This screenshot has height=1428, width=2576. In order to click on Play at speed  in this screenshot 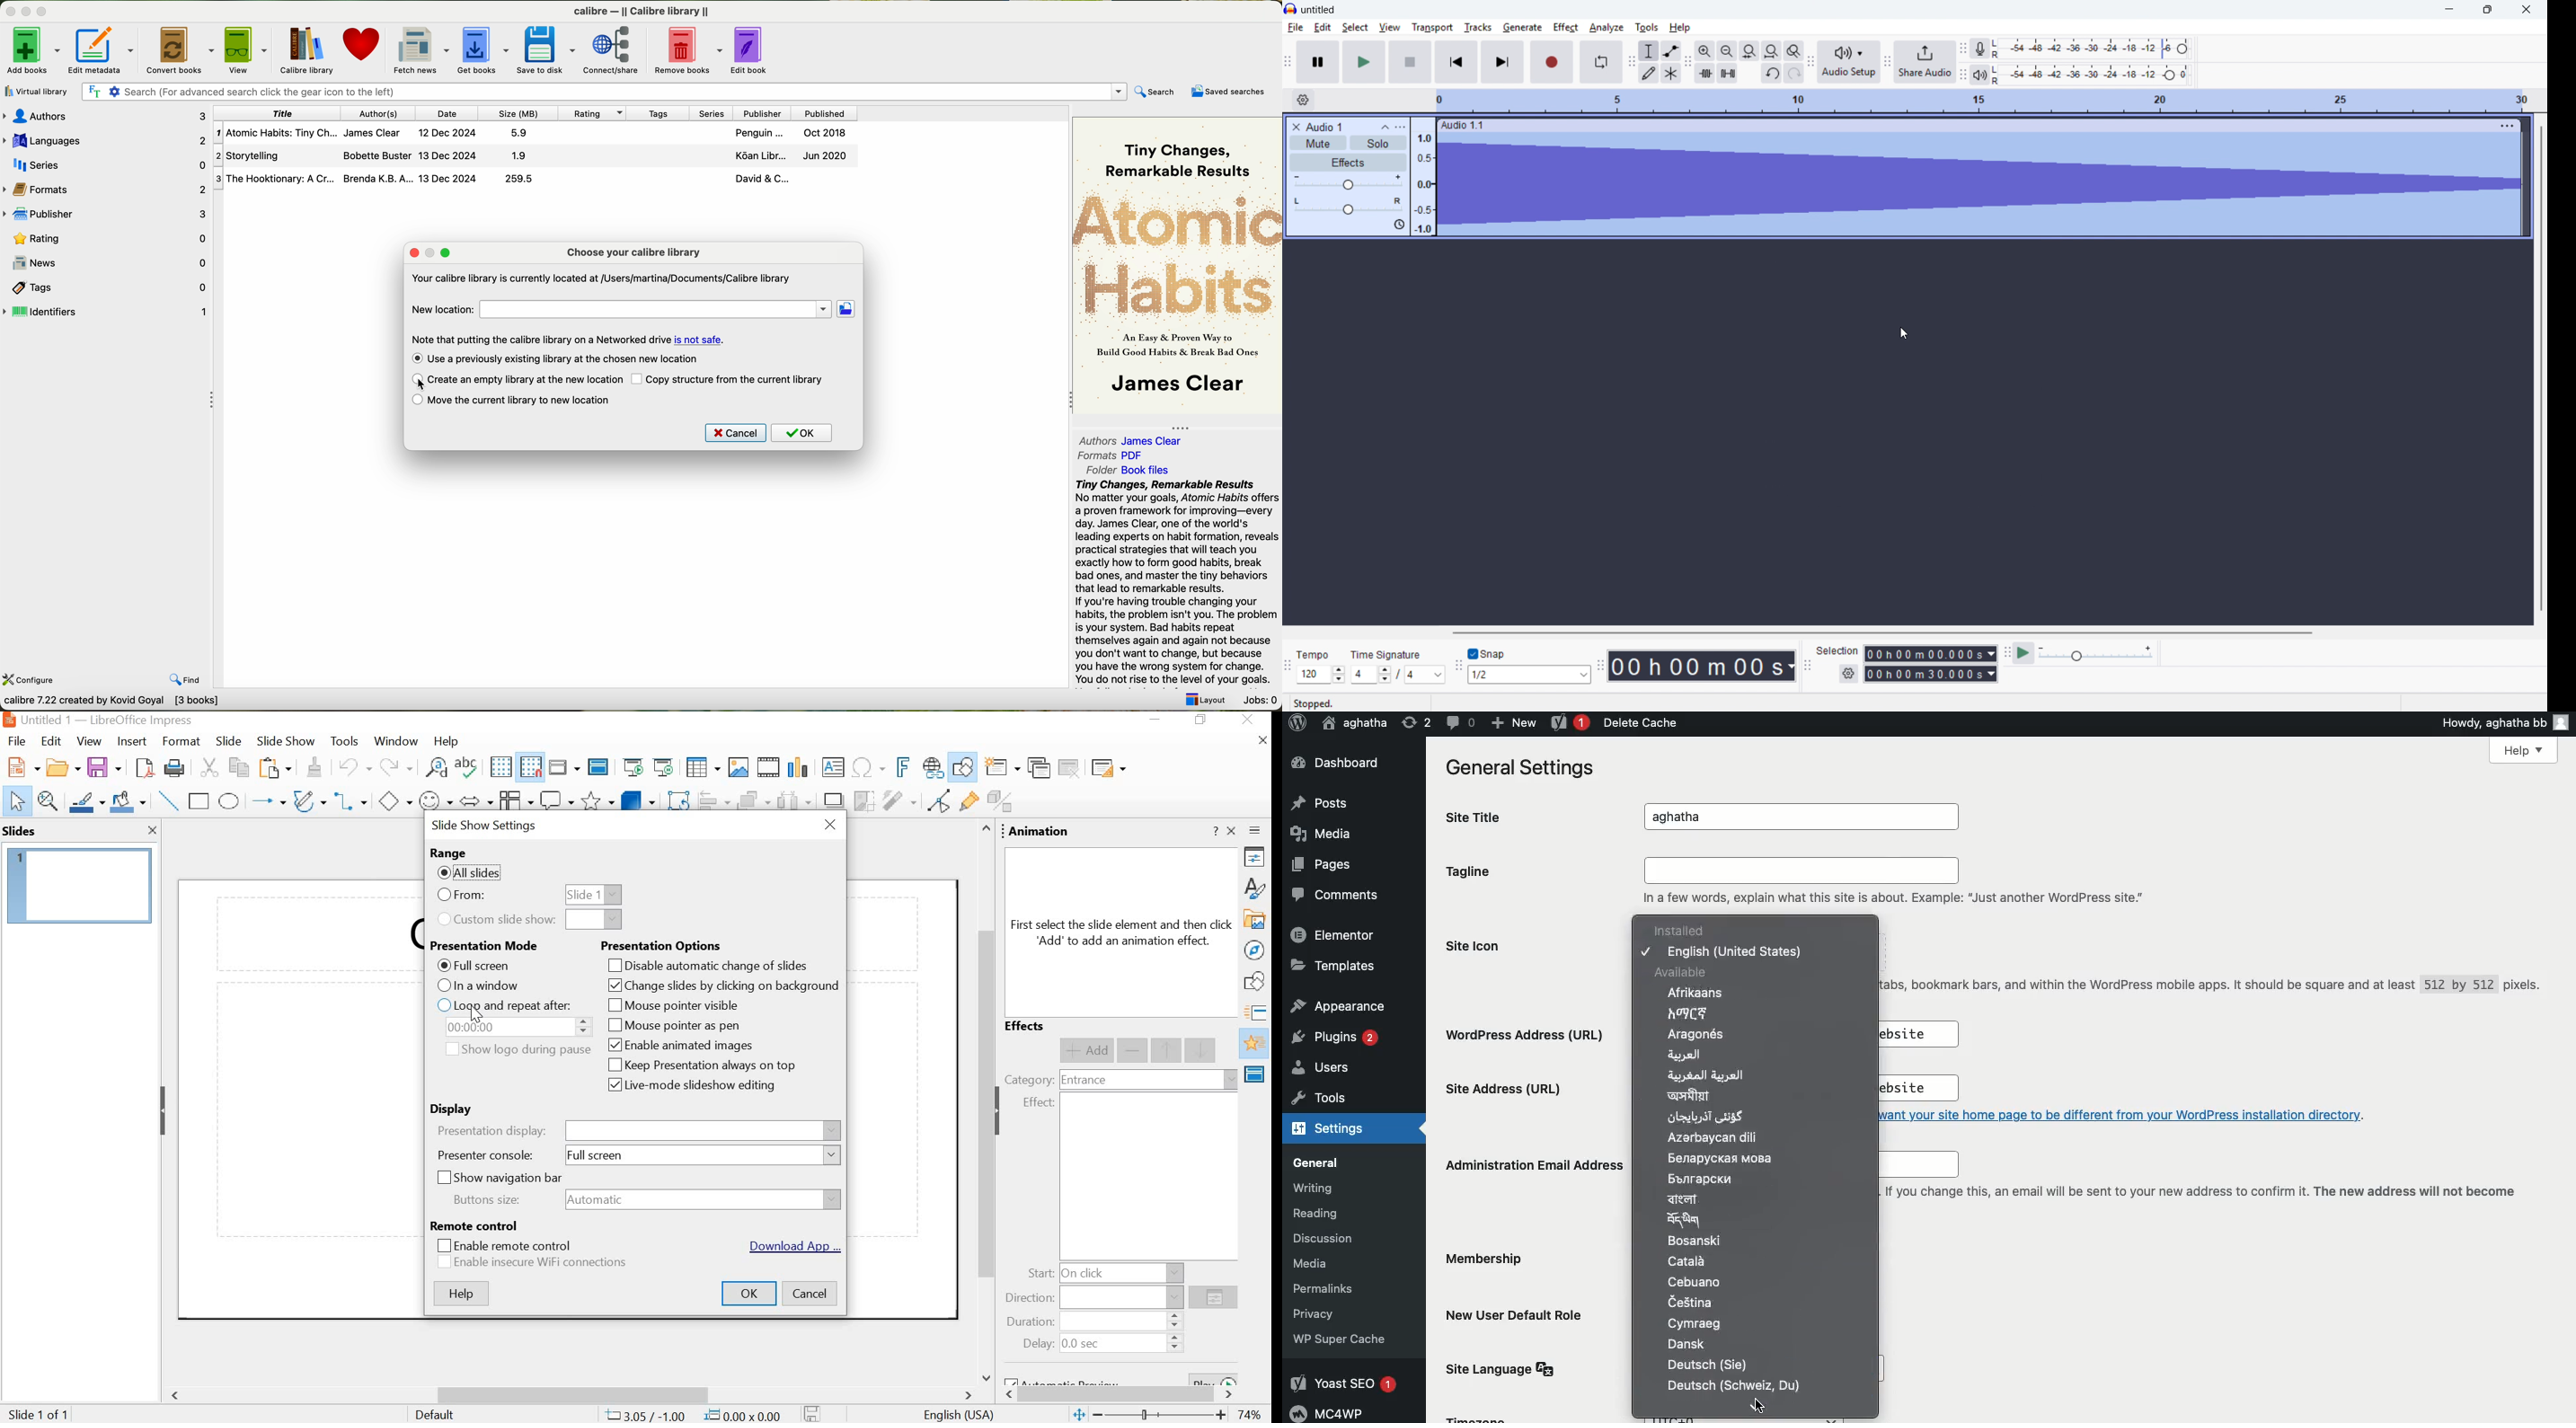, I will do `click(2024, 652)`.